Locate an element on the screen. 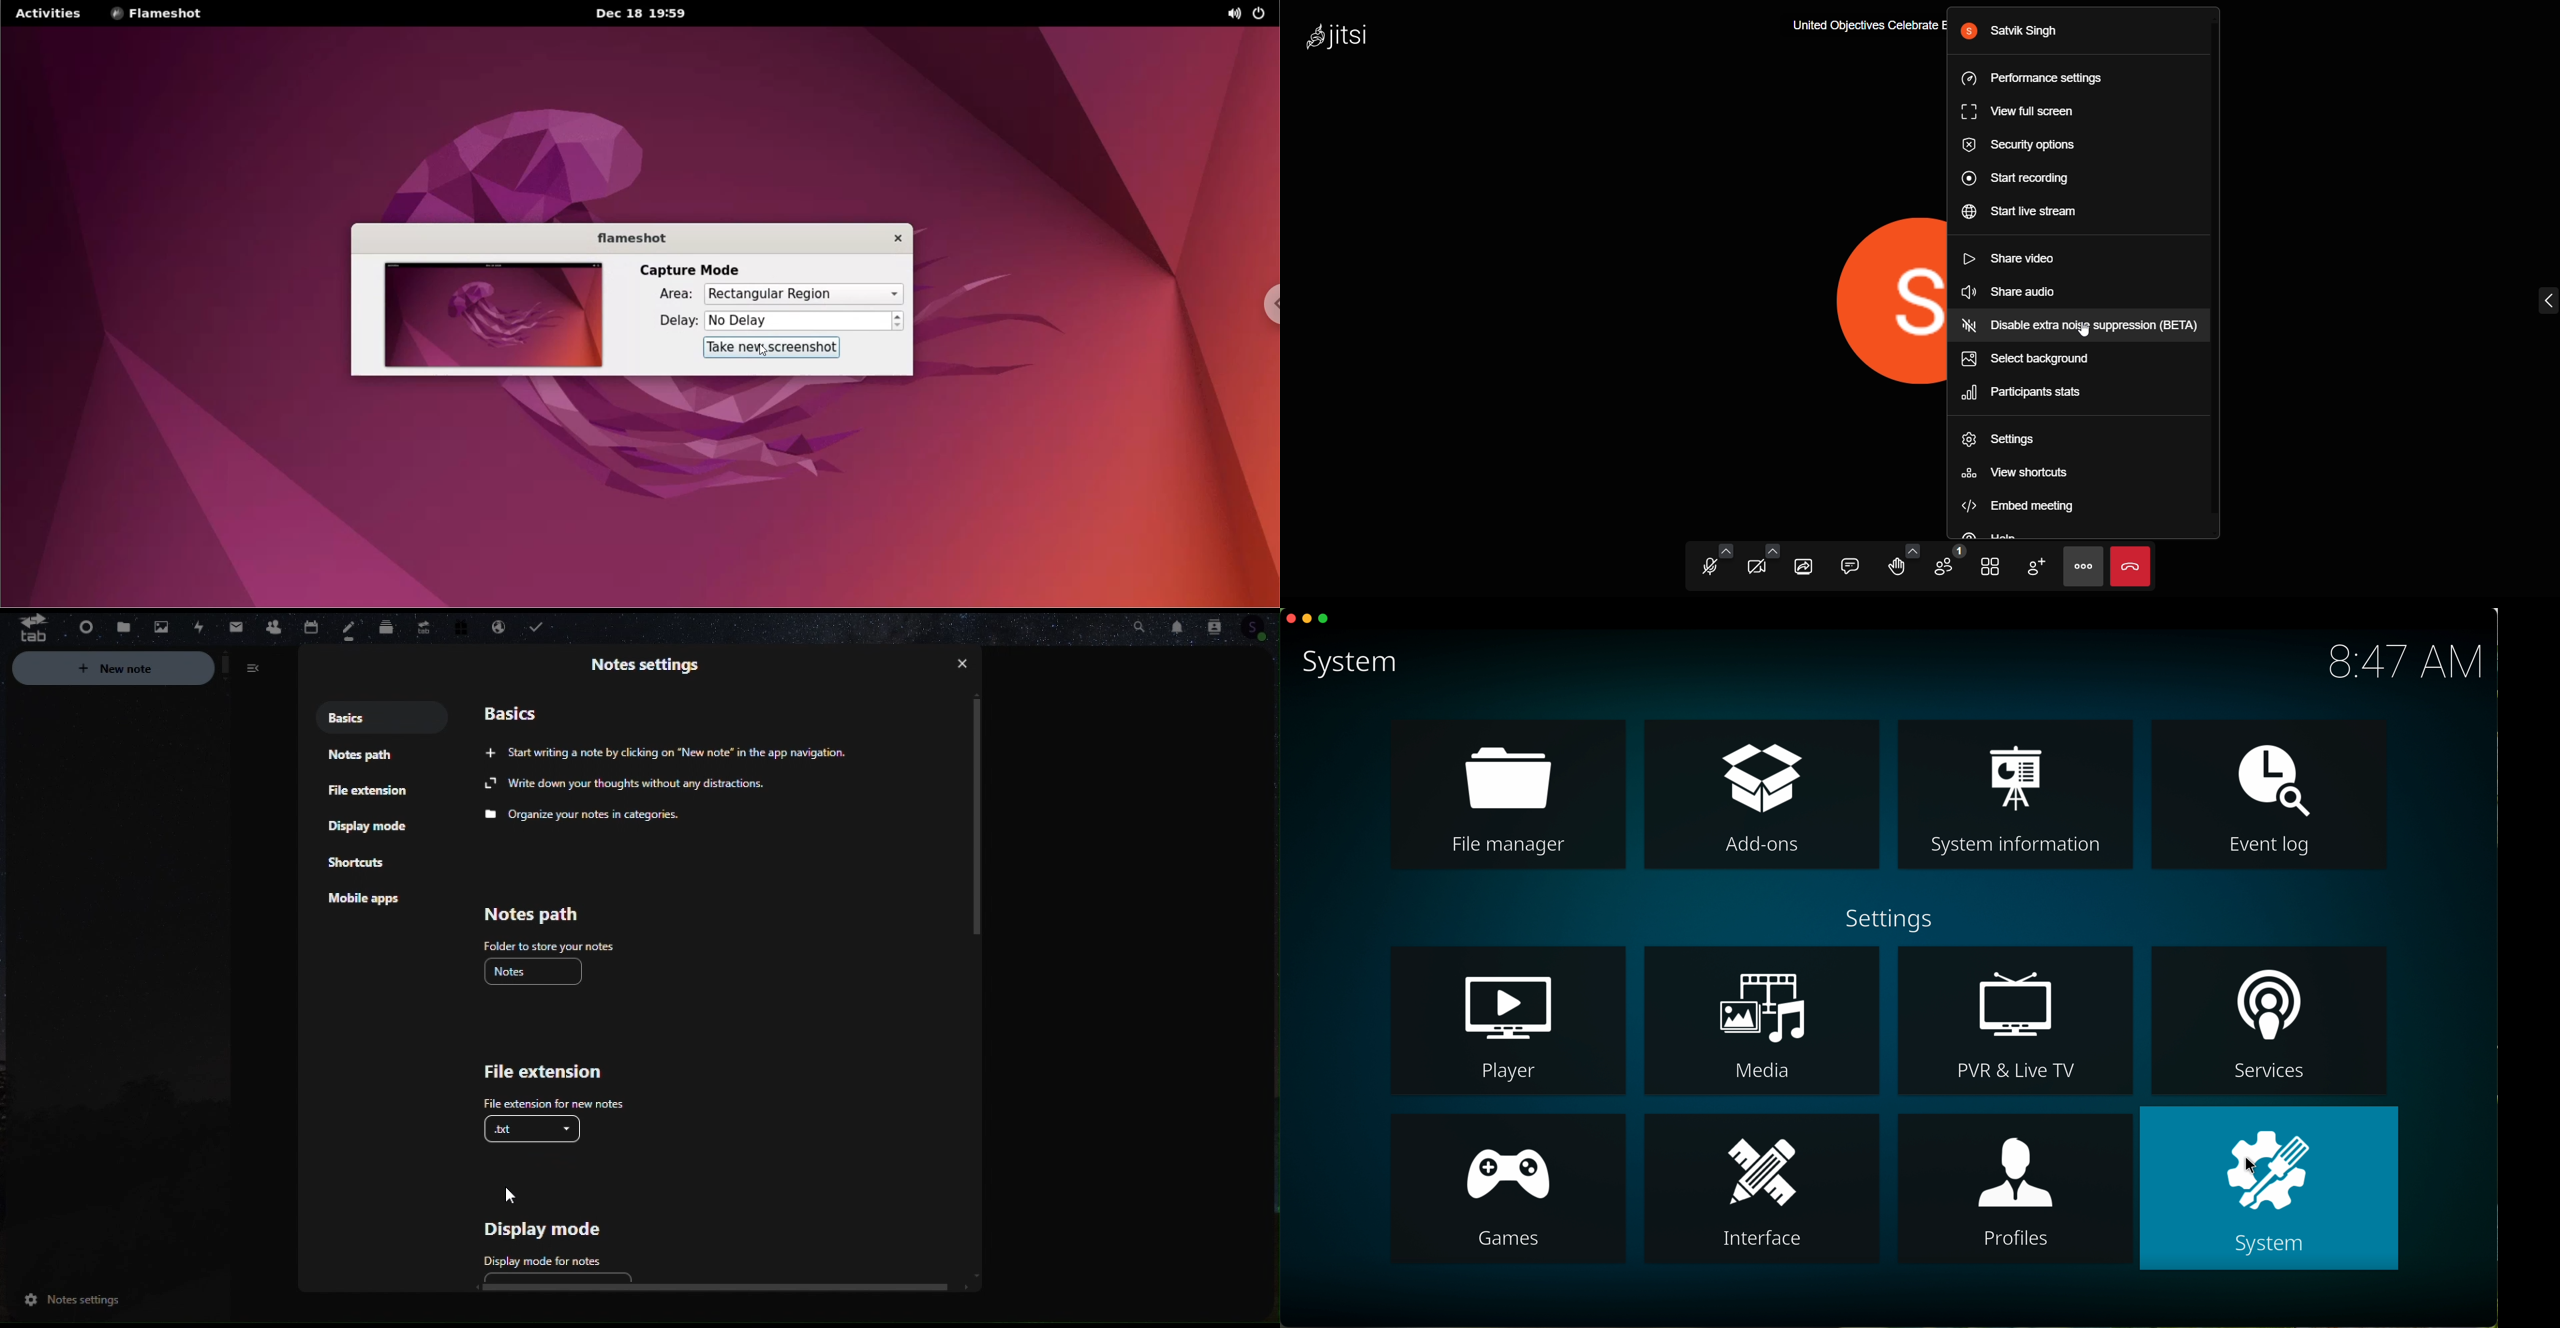 The image size is (2576, 1344). Email handling is located at coordinates (498, 628).